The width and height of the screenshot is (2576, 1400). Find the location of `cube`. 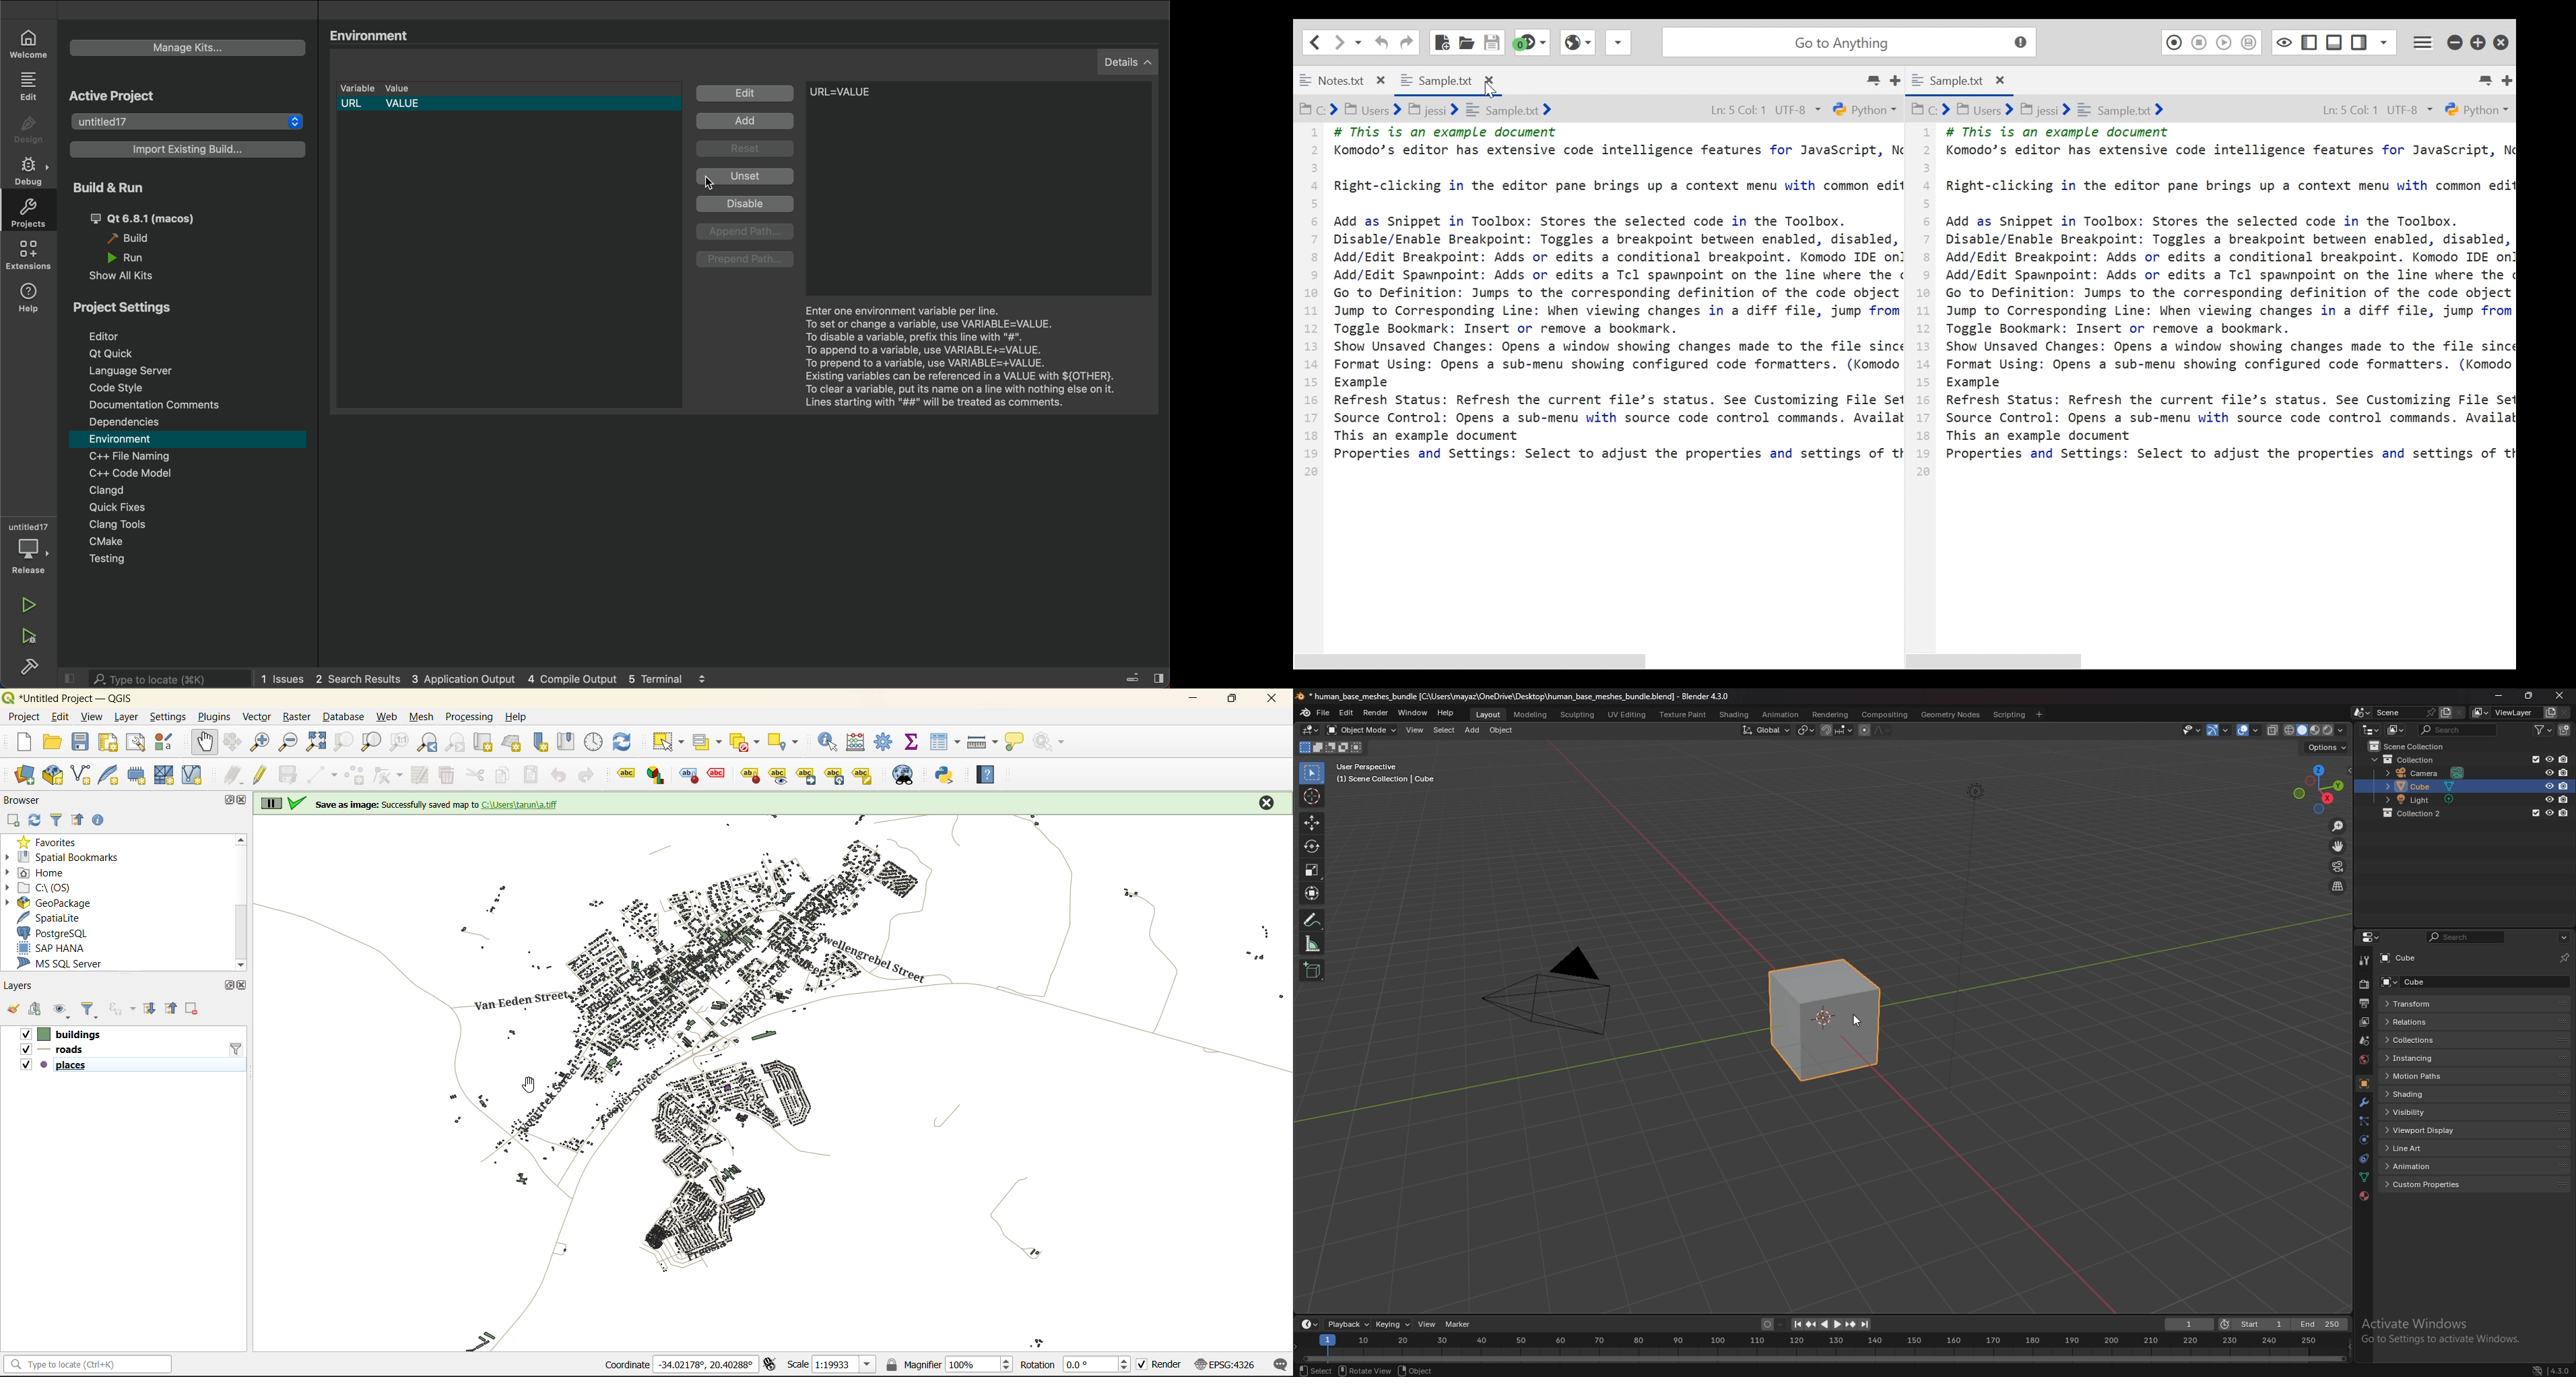

cube is located at coordinates (2430, 786).